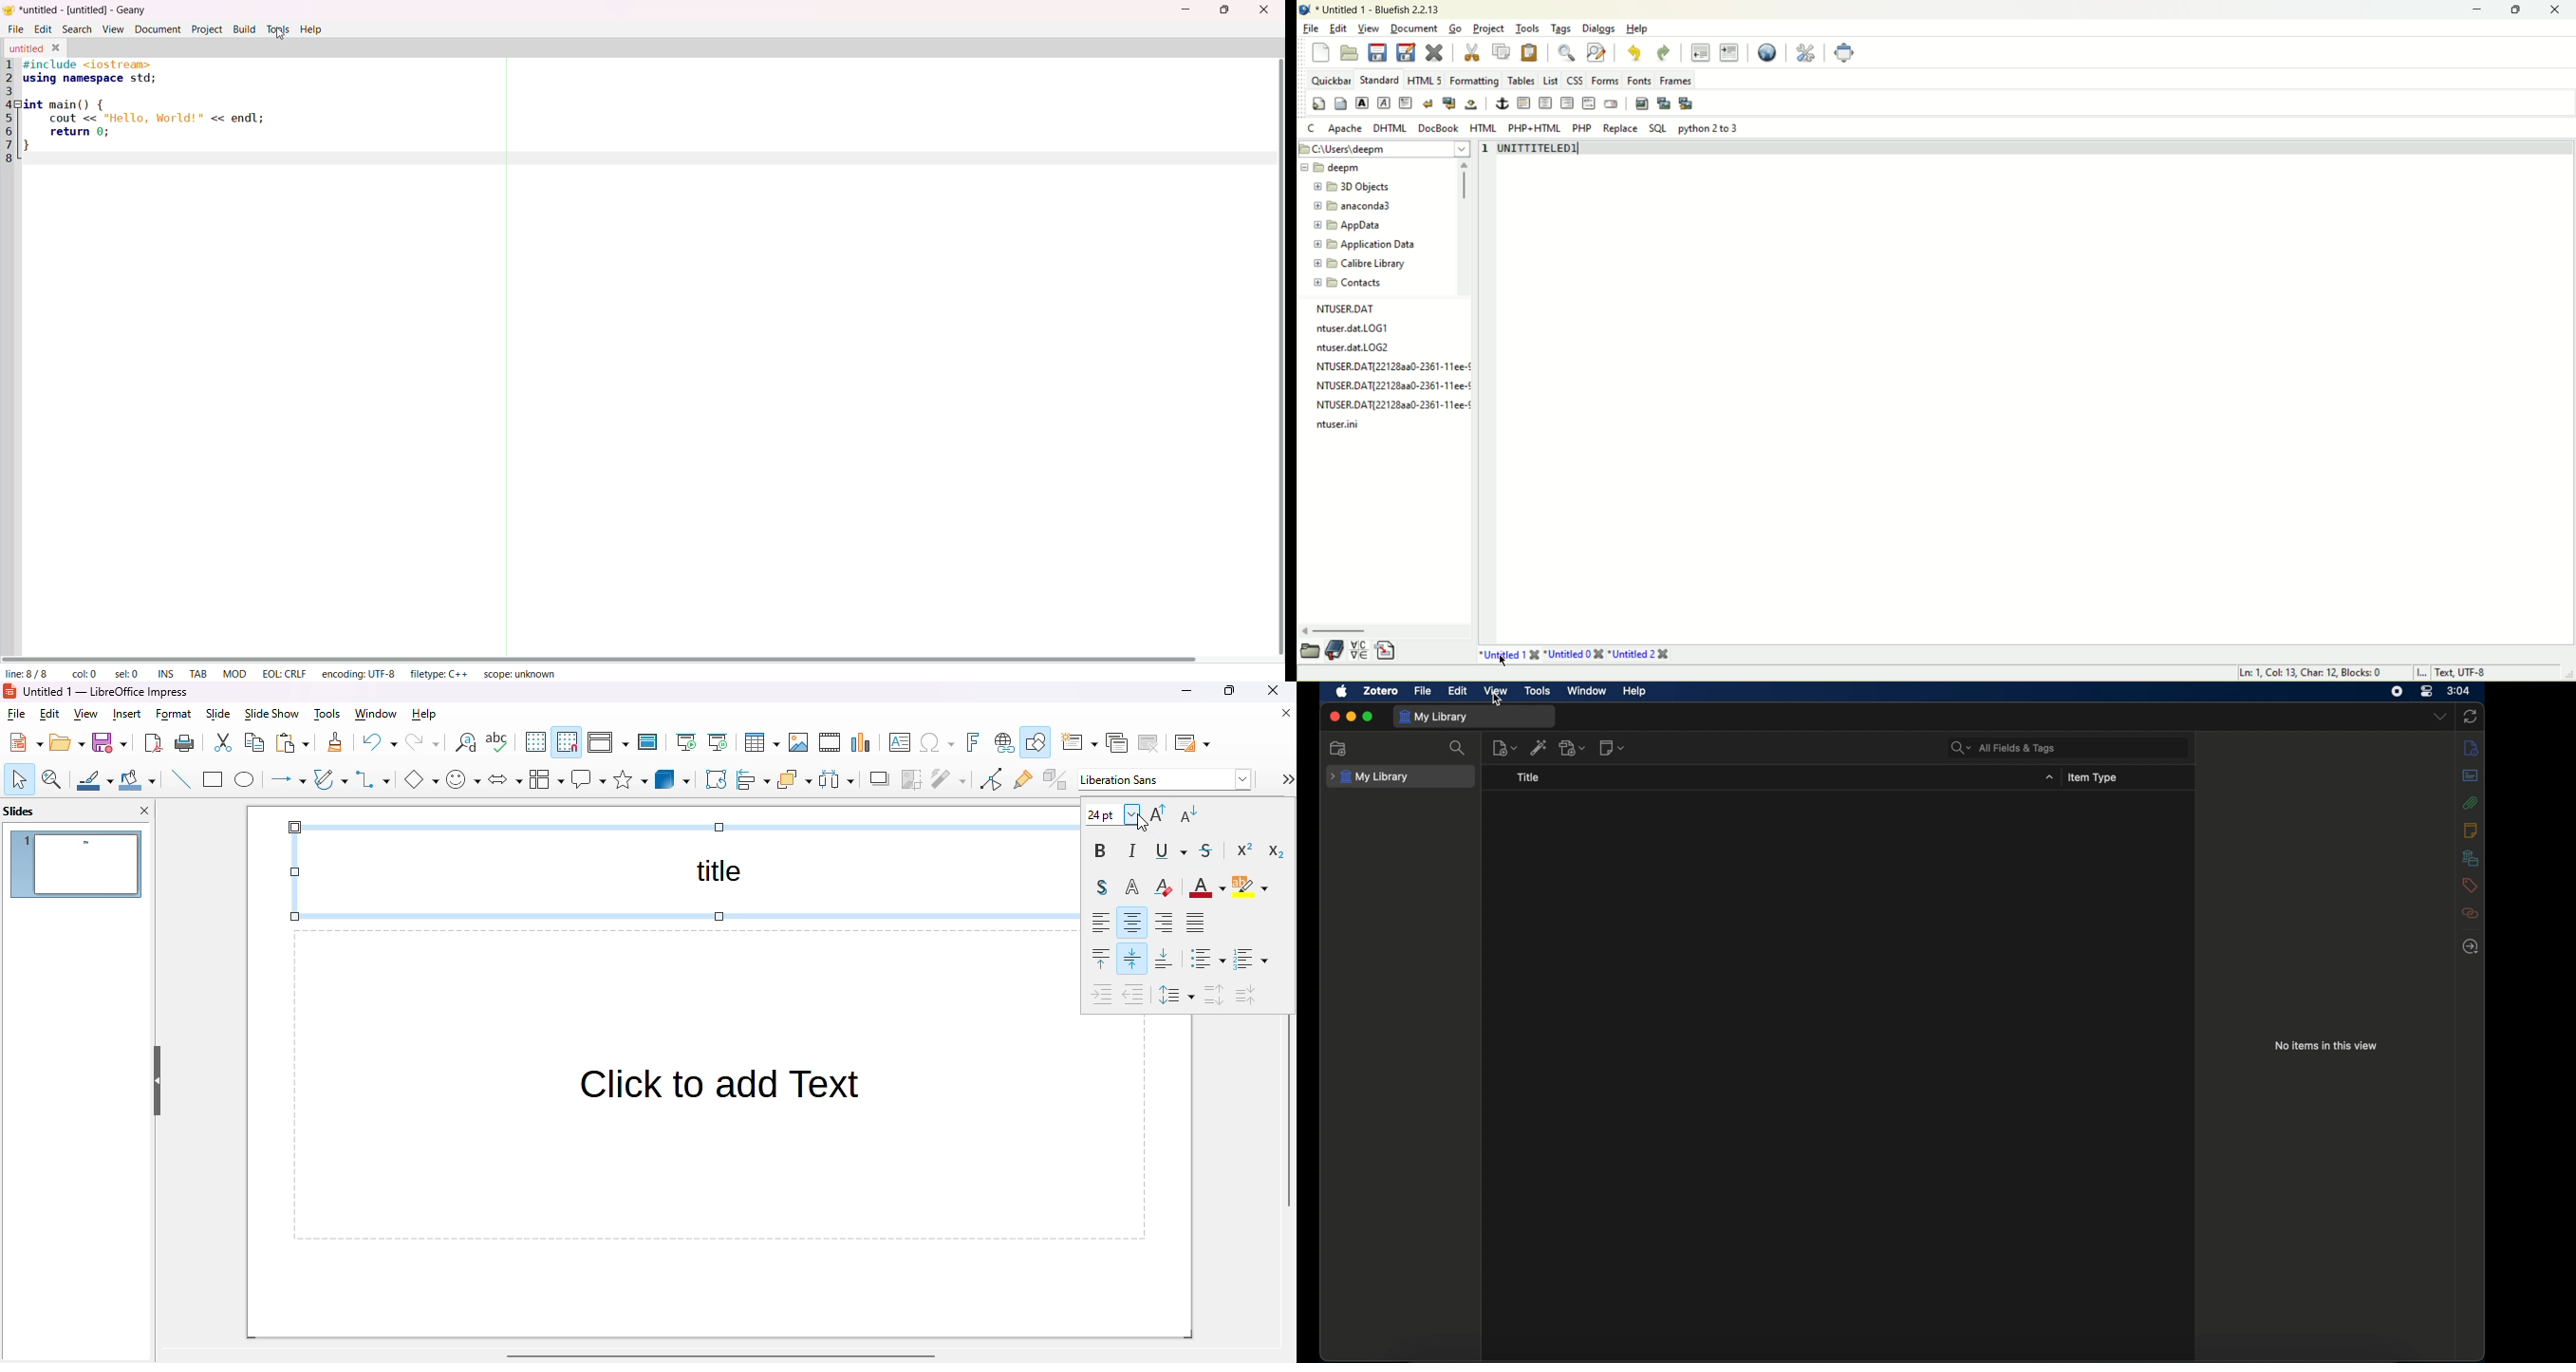 Image resolution: width=2576 pixels, height=1372 pixels. I want to click on paste, so click(1530, 53).